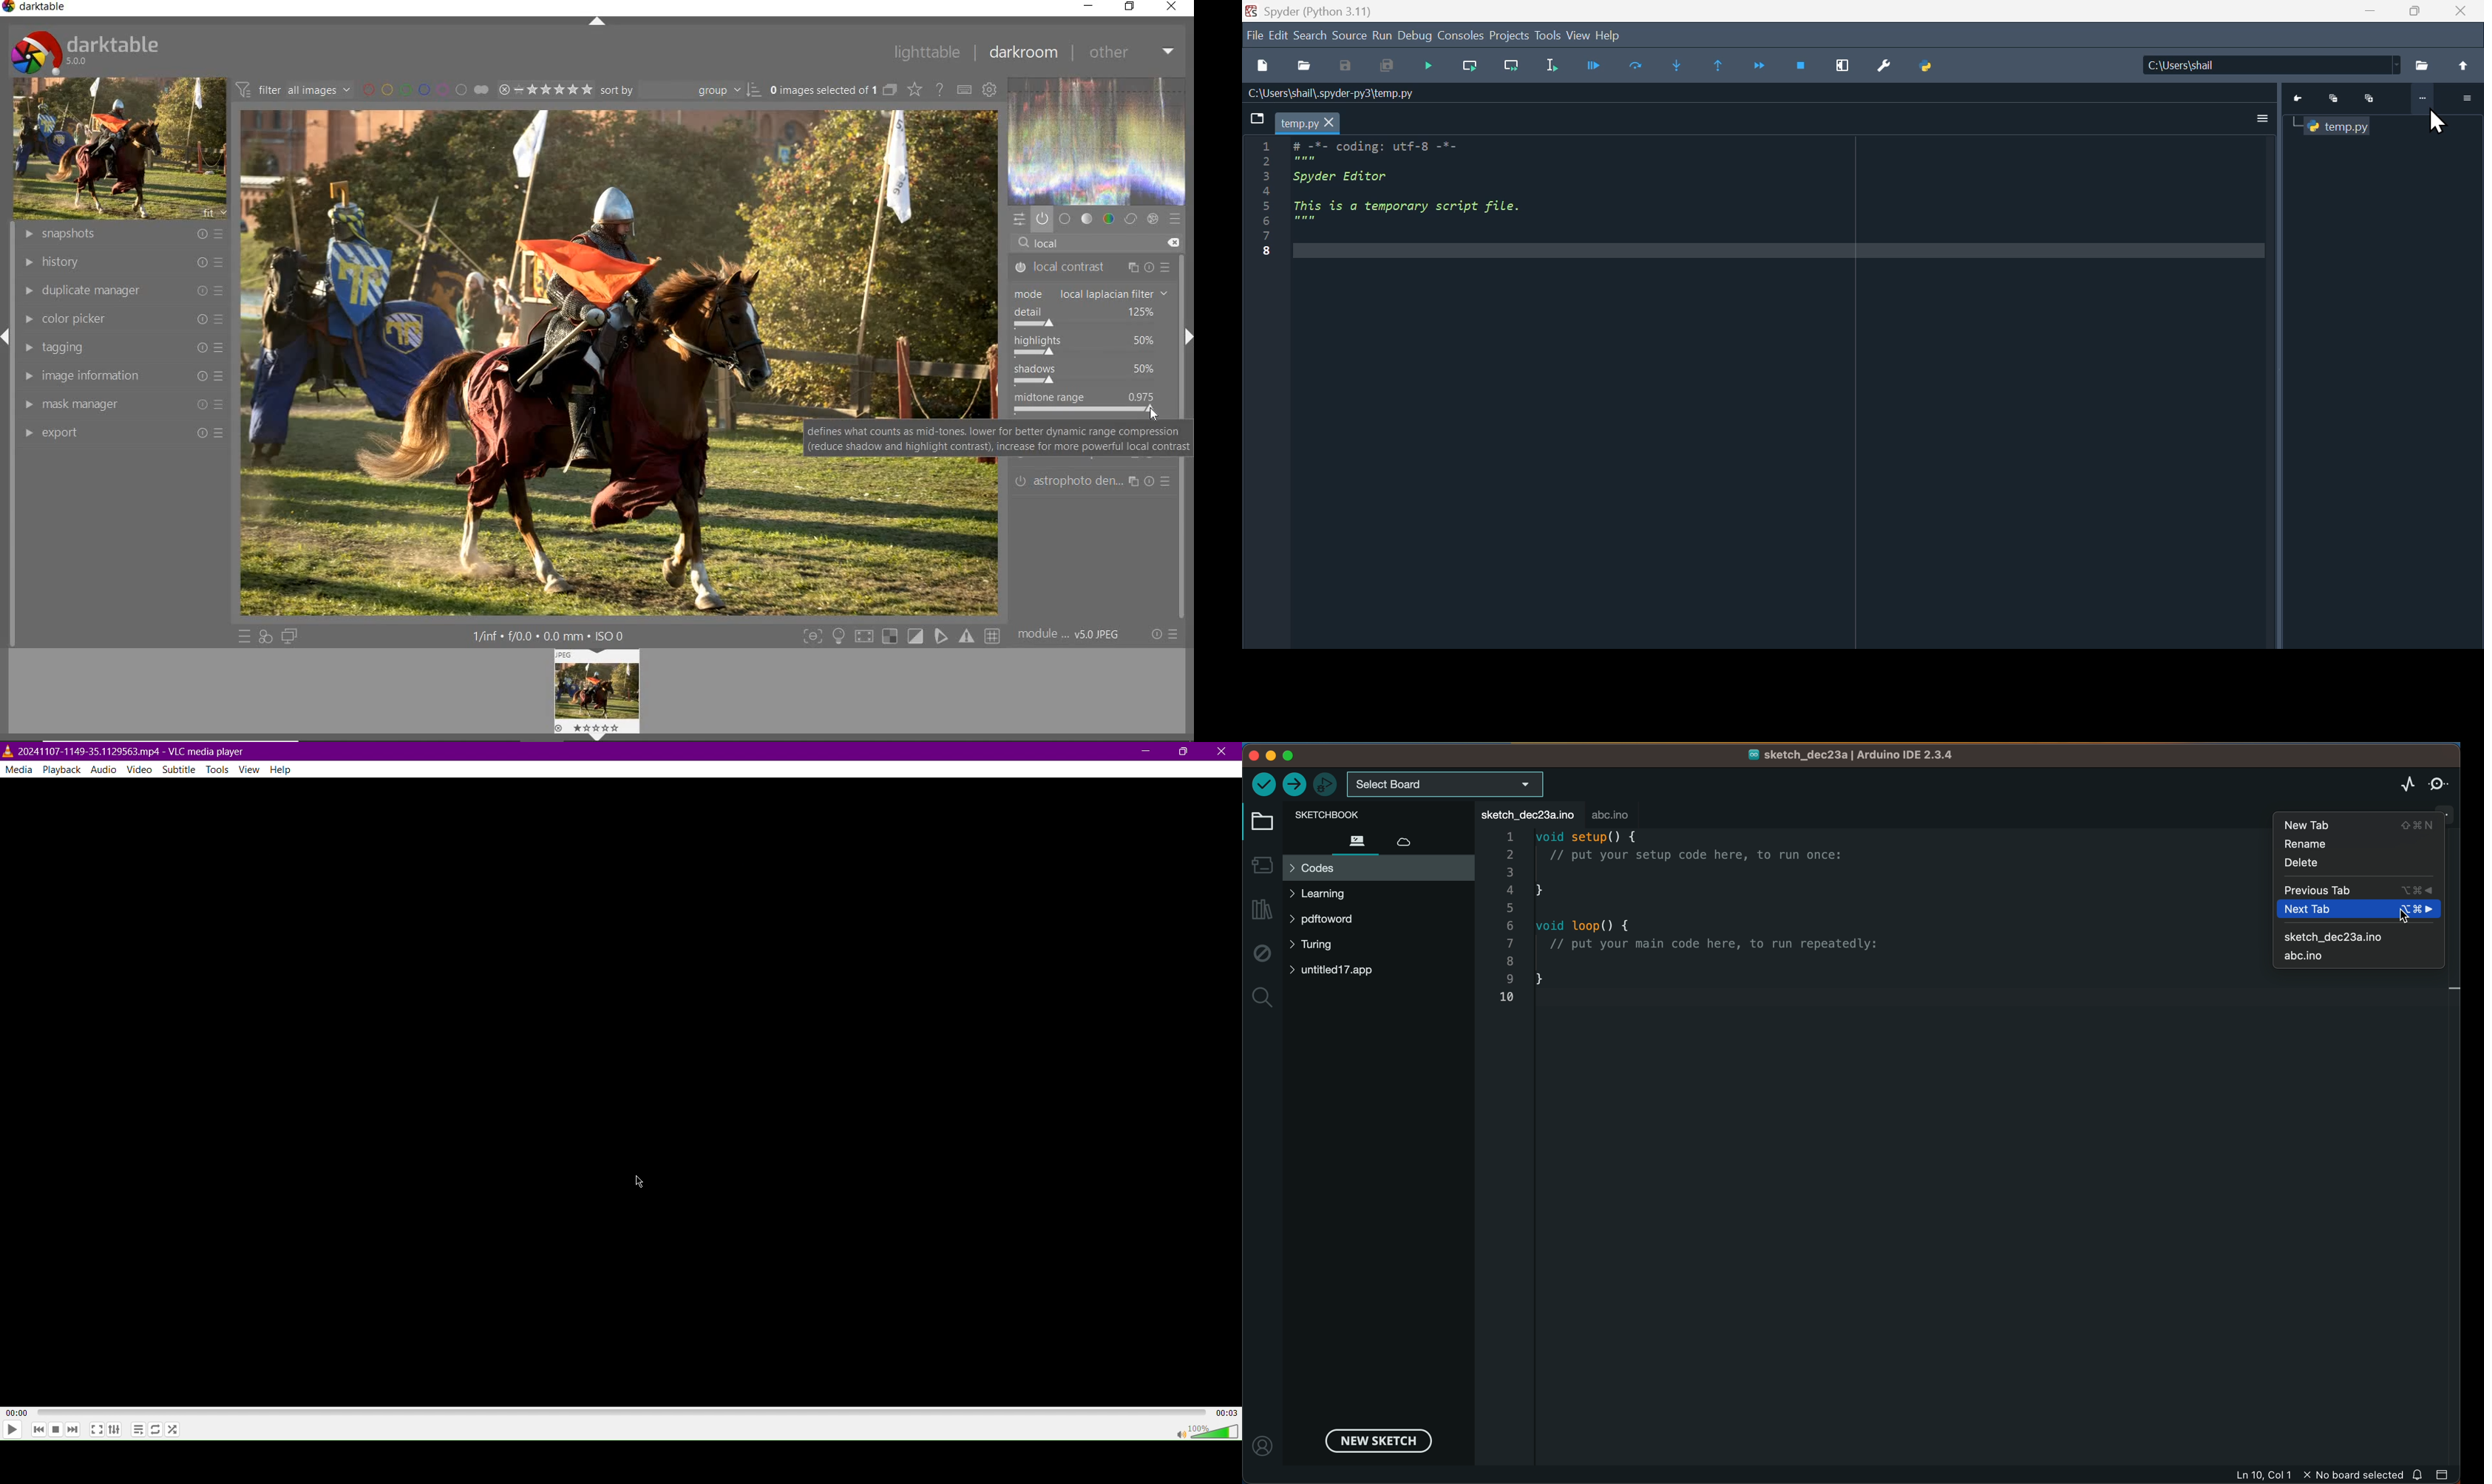  Describe the element at coordinates (2465, 98) in the screenshot. I see `More options` at that location.